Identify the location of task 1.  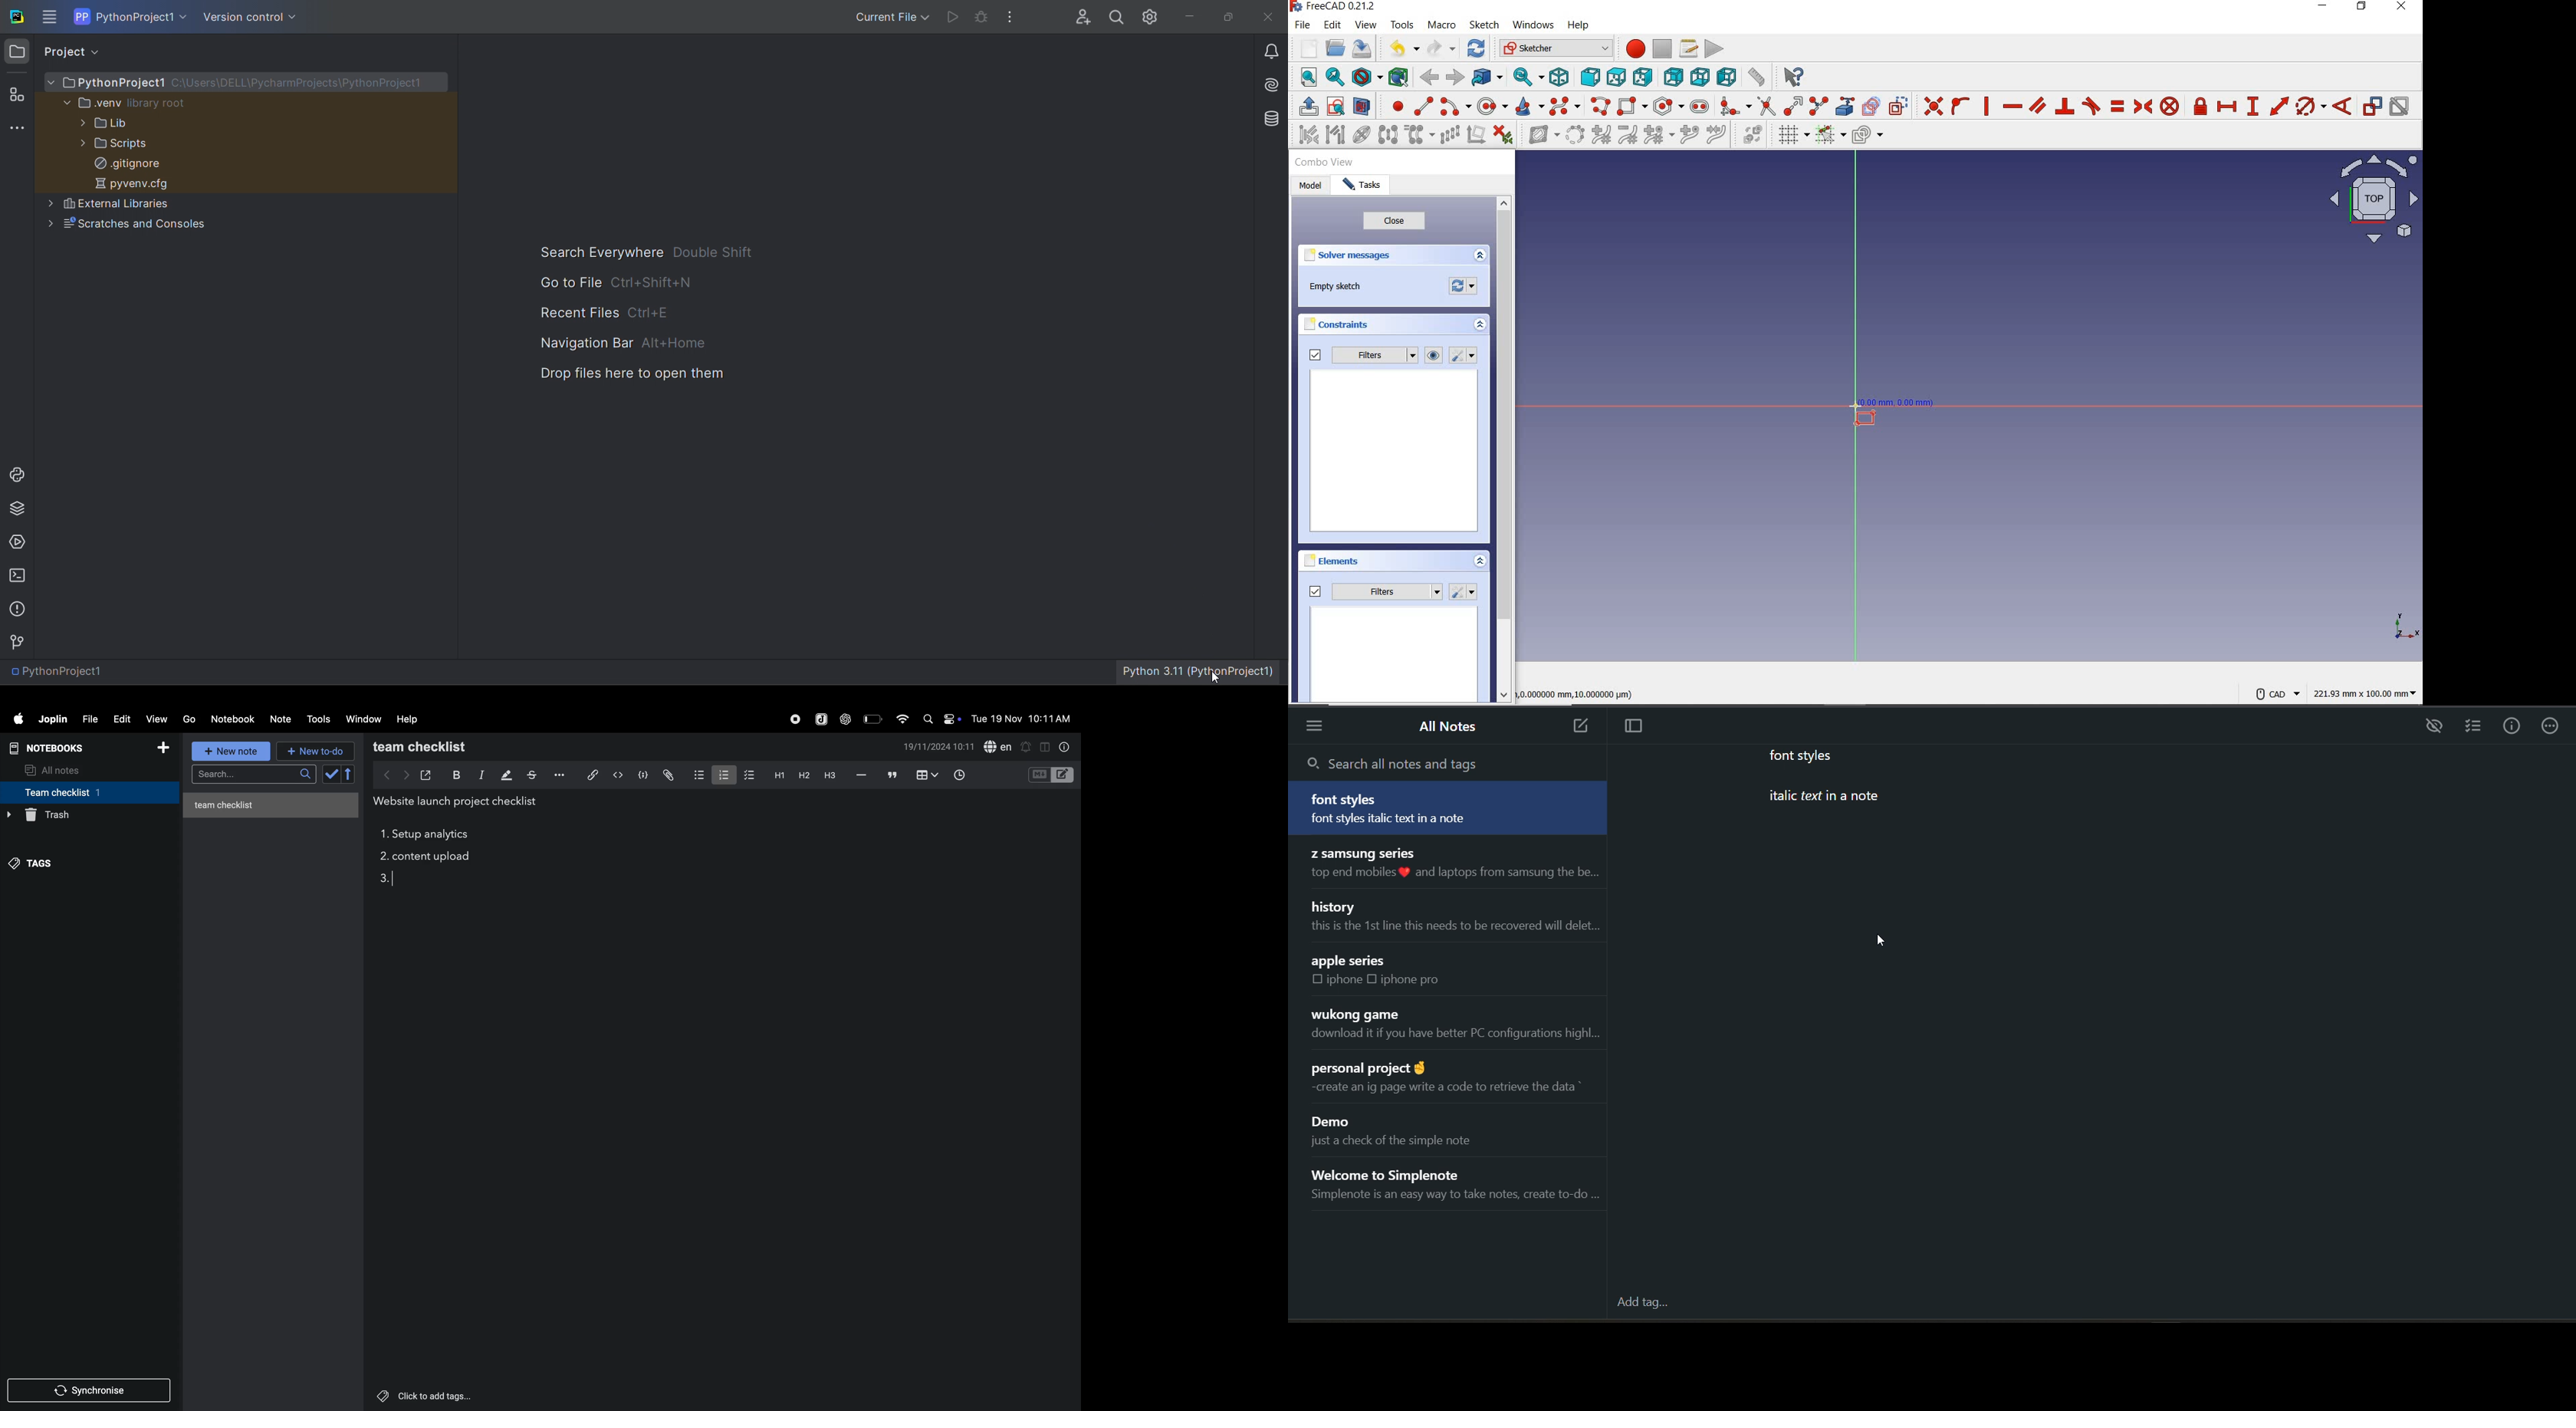
(384, 834).